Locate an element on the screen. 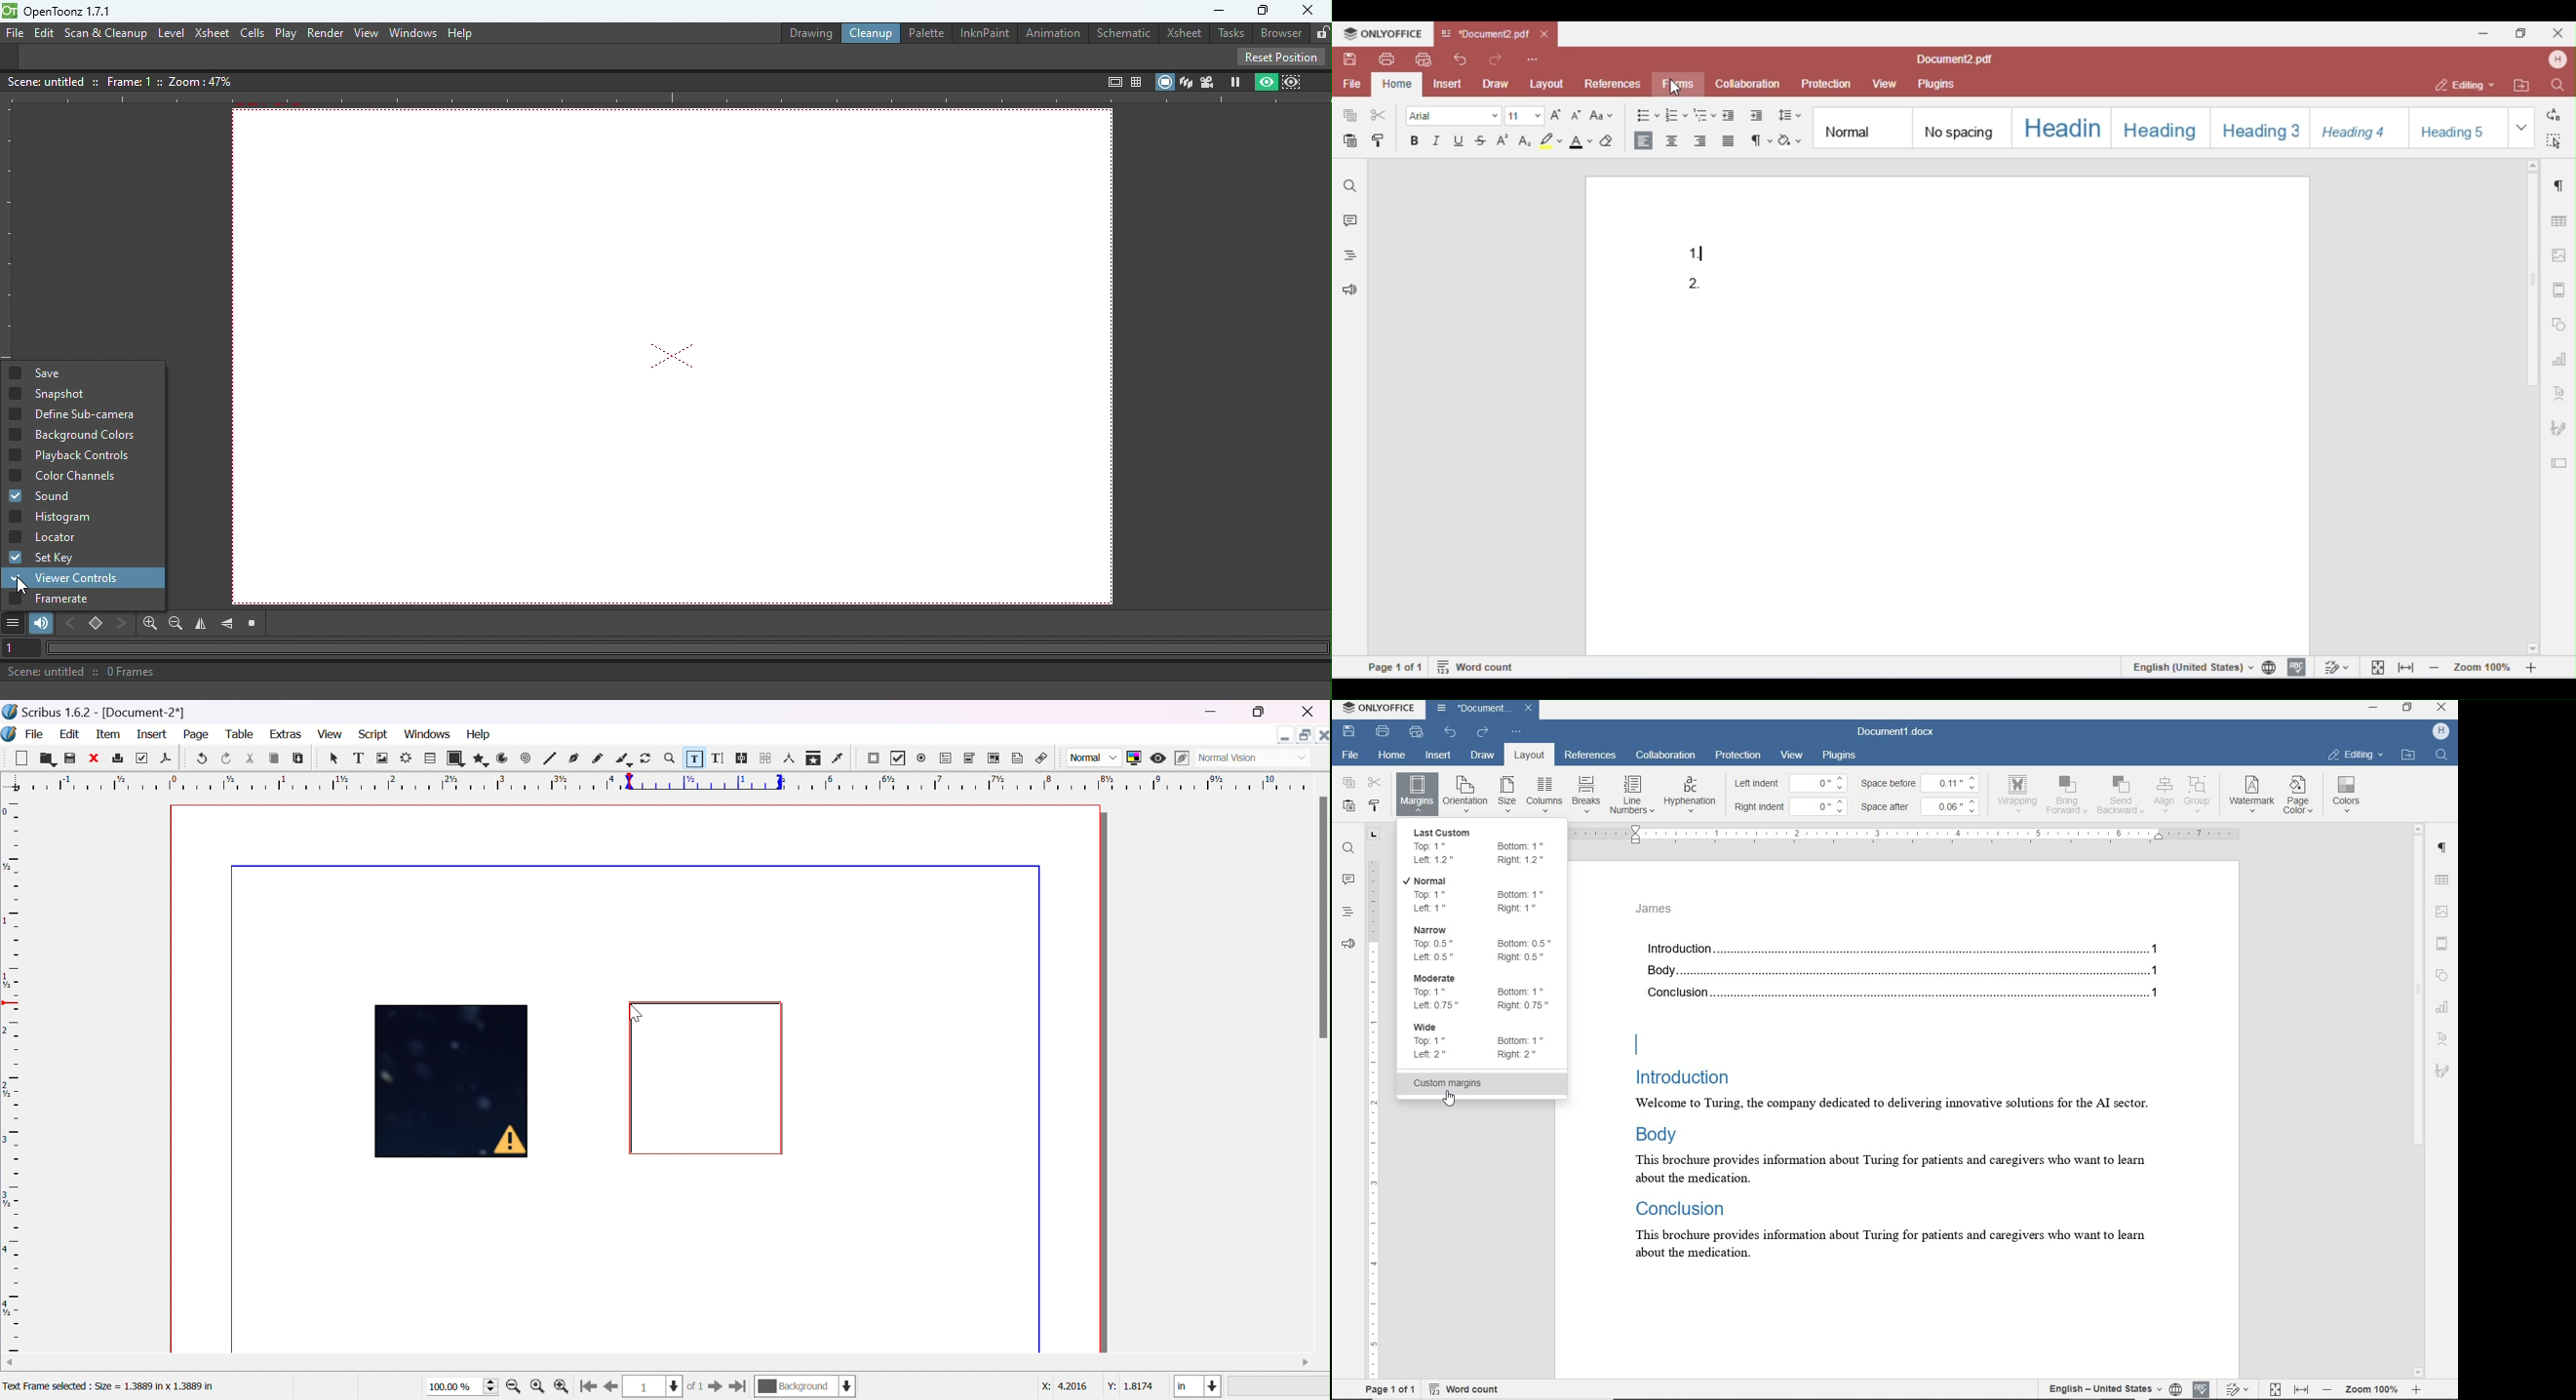 Image resolution: width=2576 pixels, height=1400 pixels. current page is located at coordinates (666, 1386).